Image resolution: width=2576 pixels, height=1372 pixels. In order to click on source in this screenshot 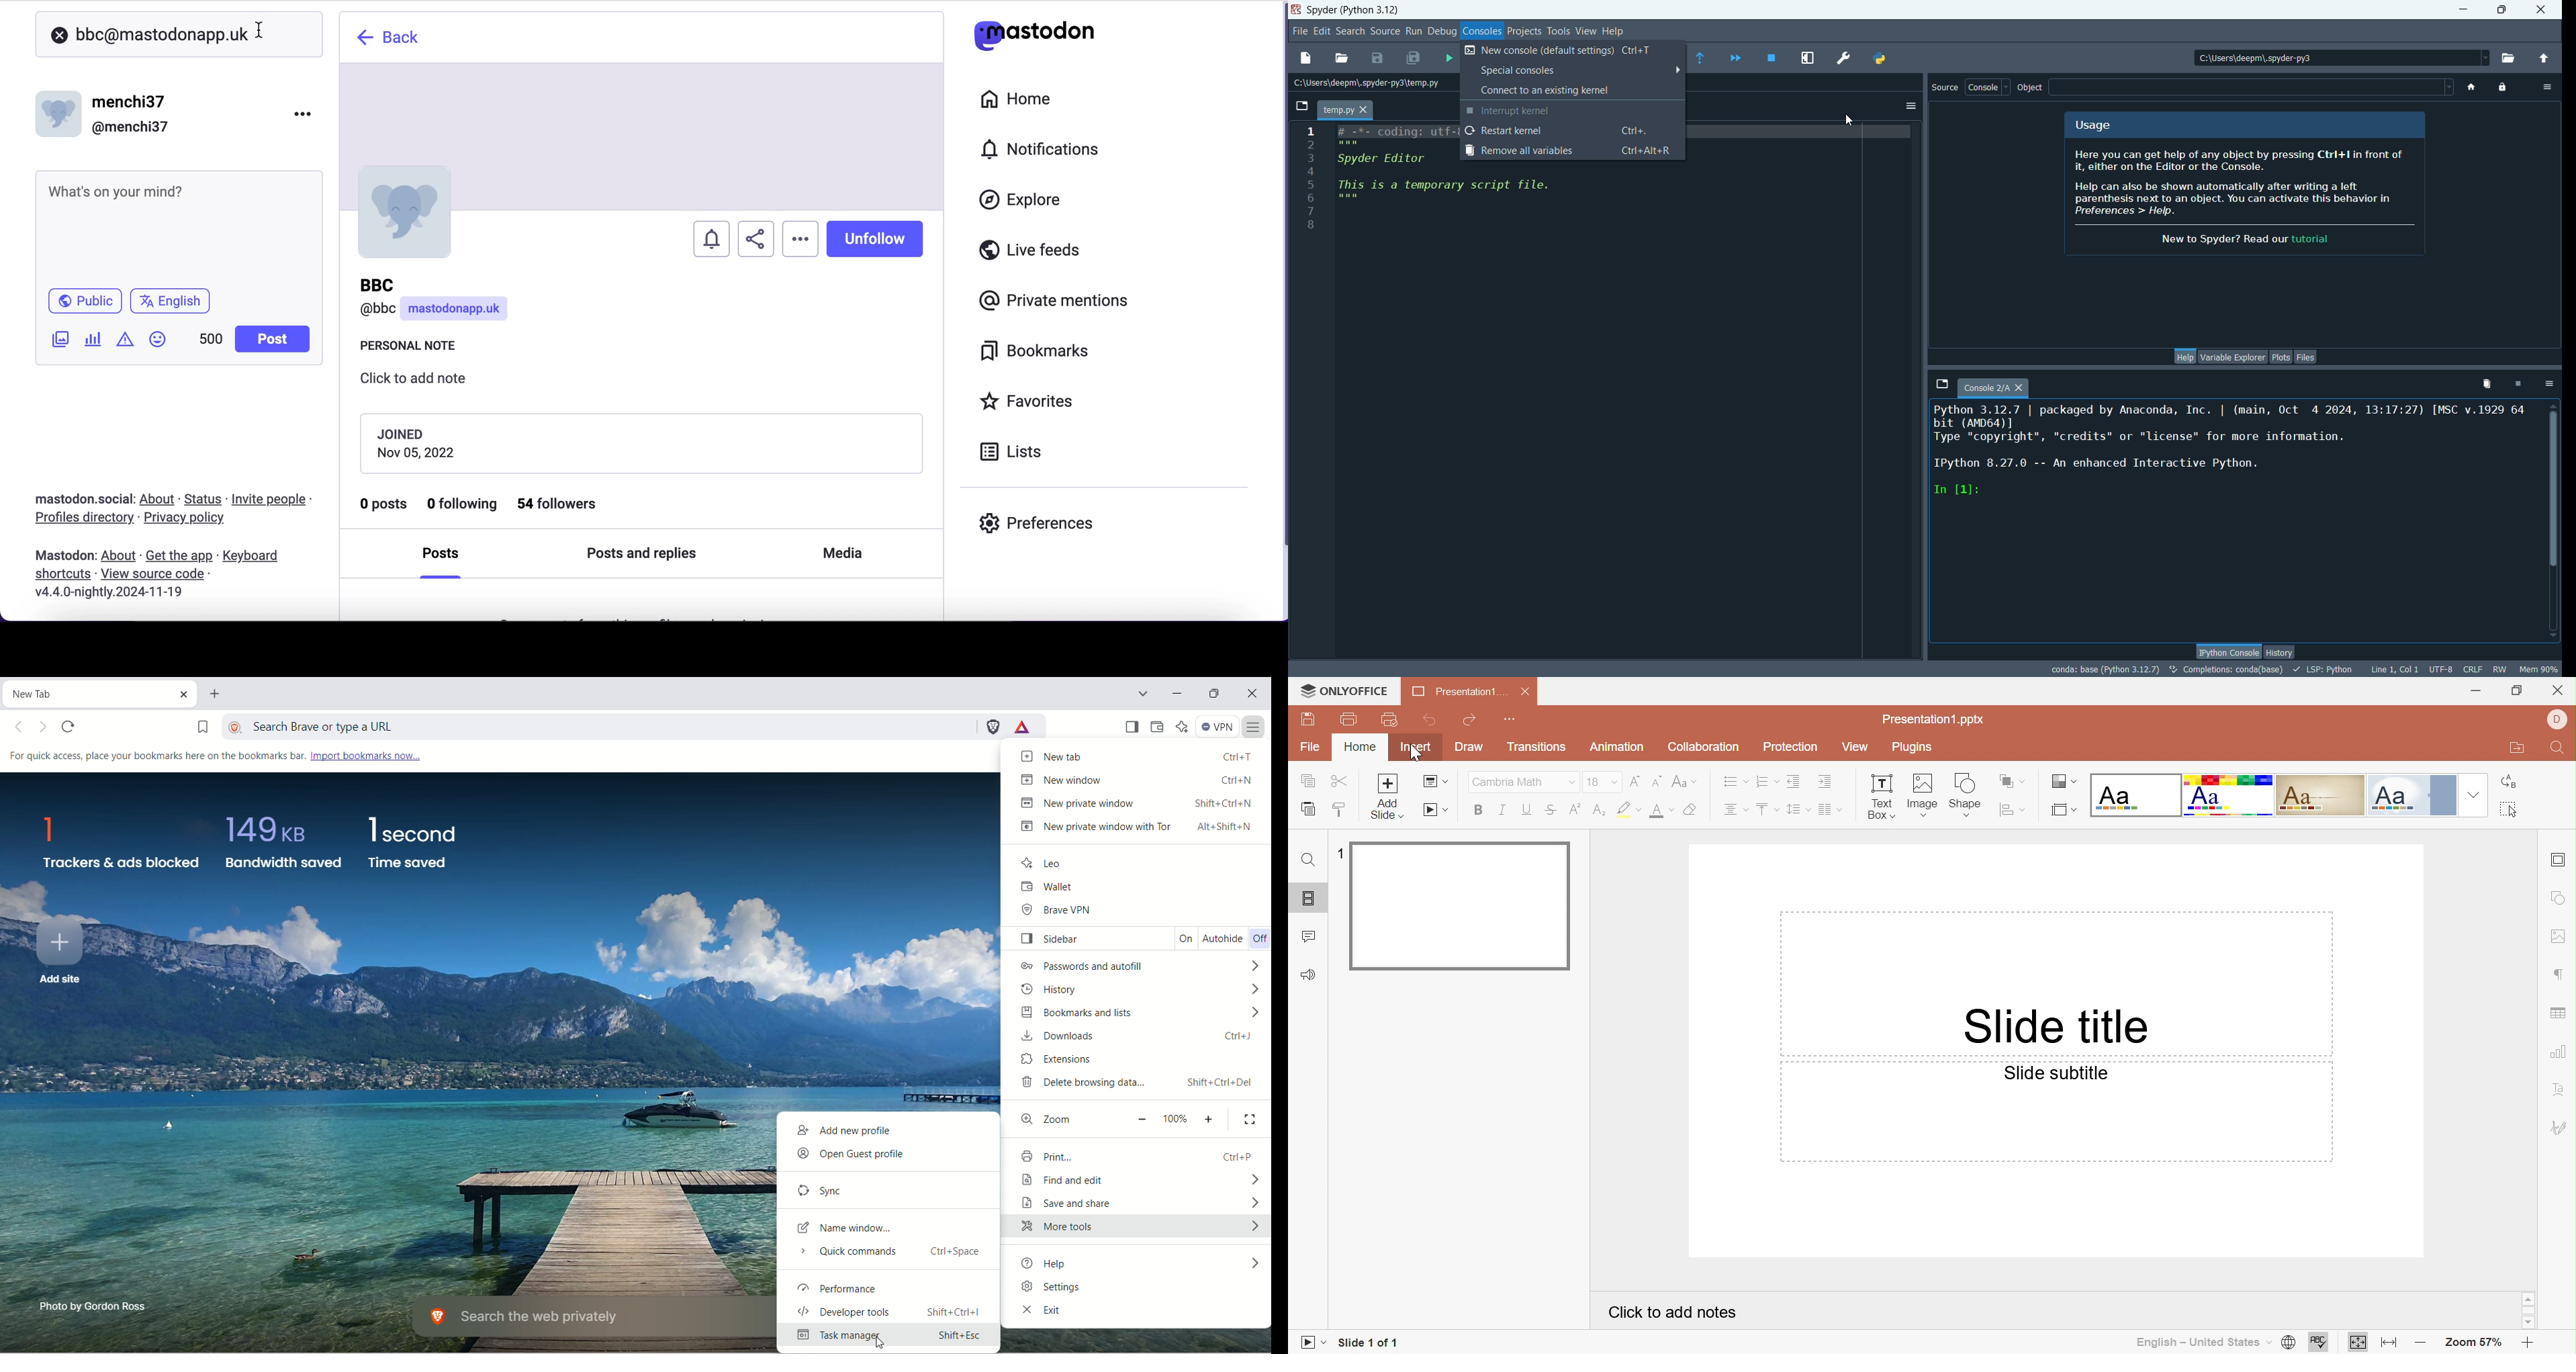, I will do `click(1944, 88)`.